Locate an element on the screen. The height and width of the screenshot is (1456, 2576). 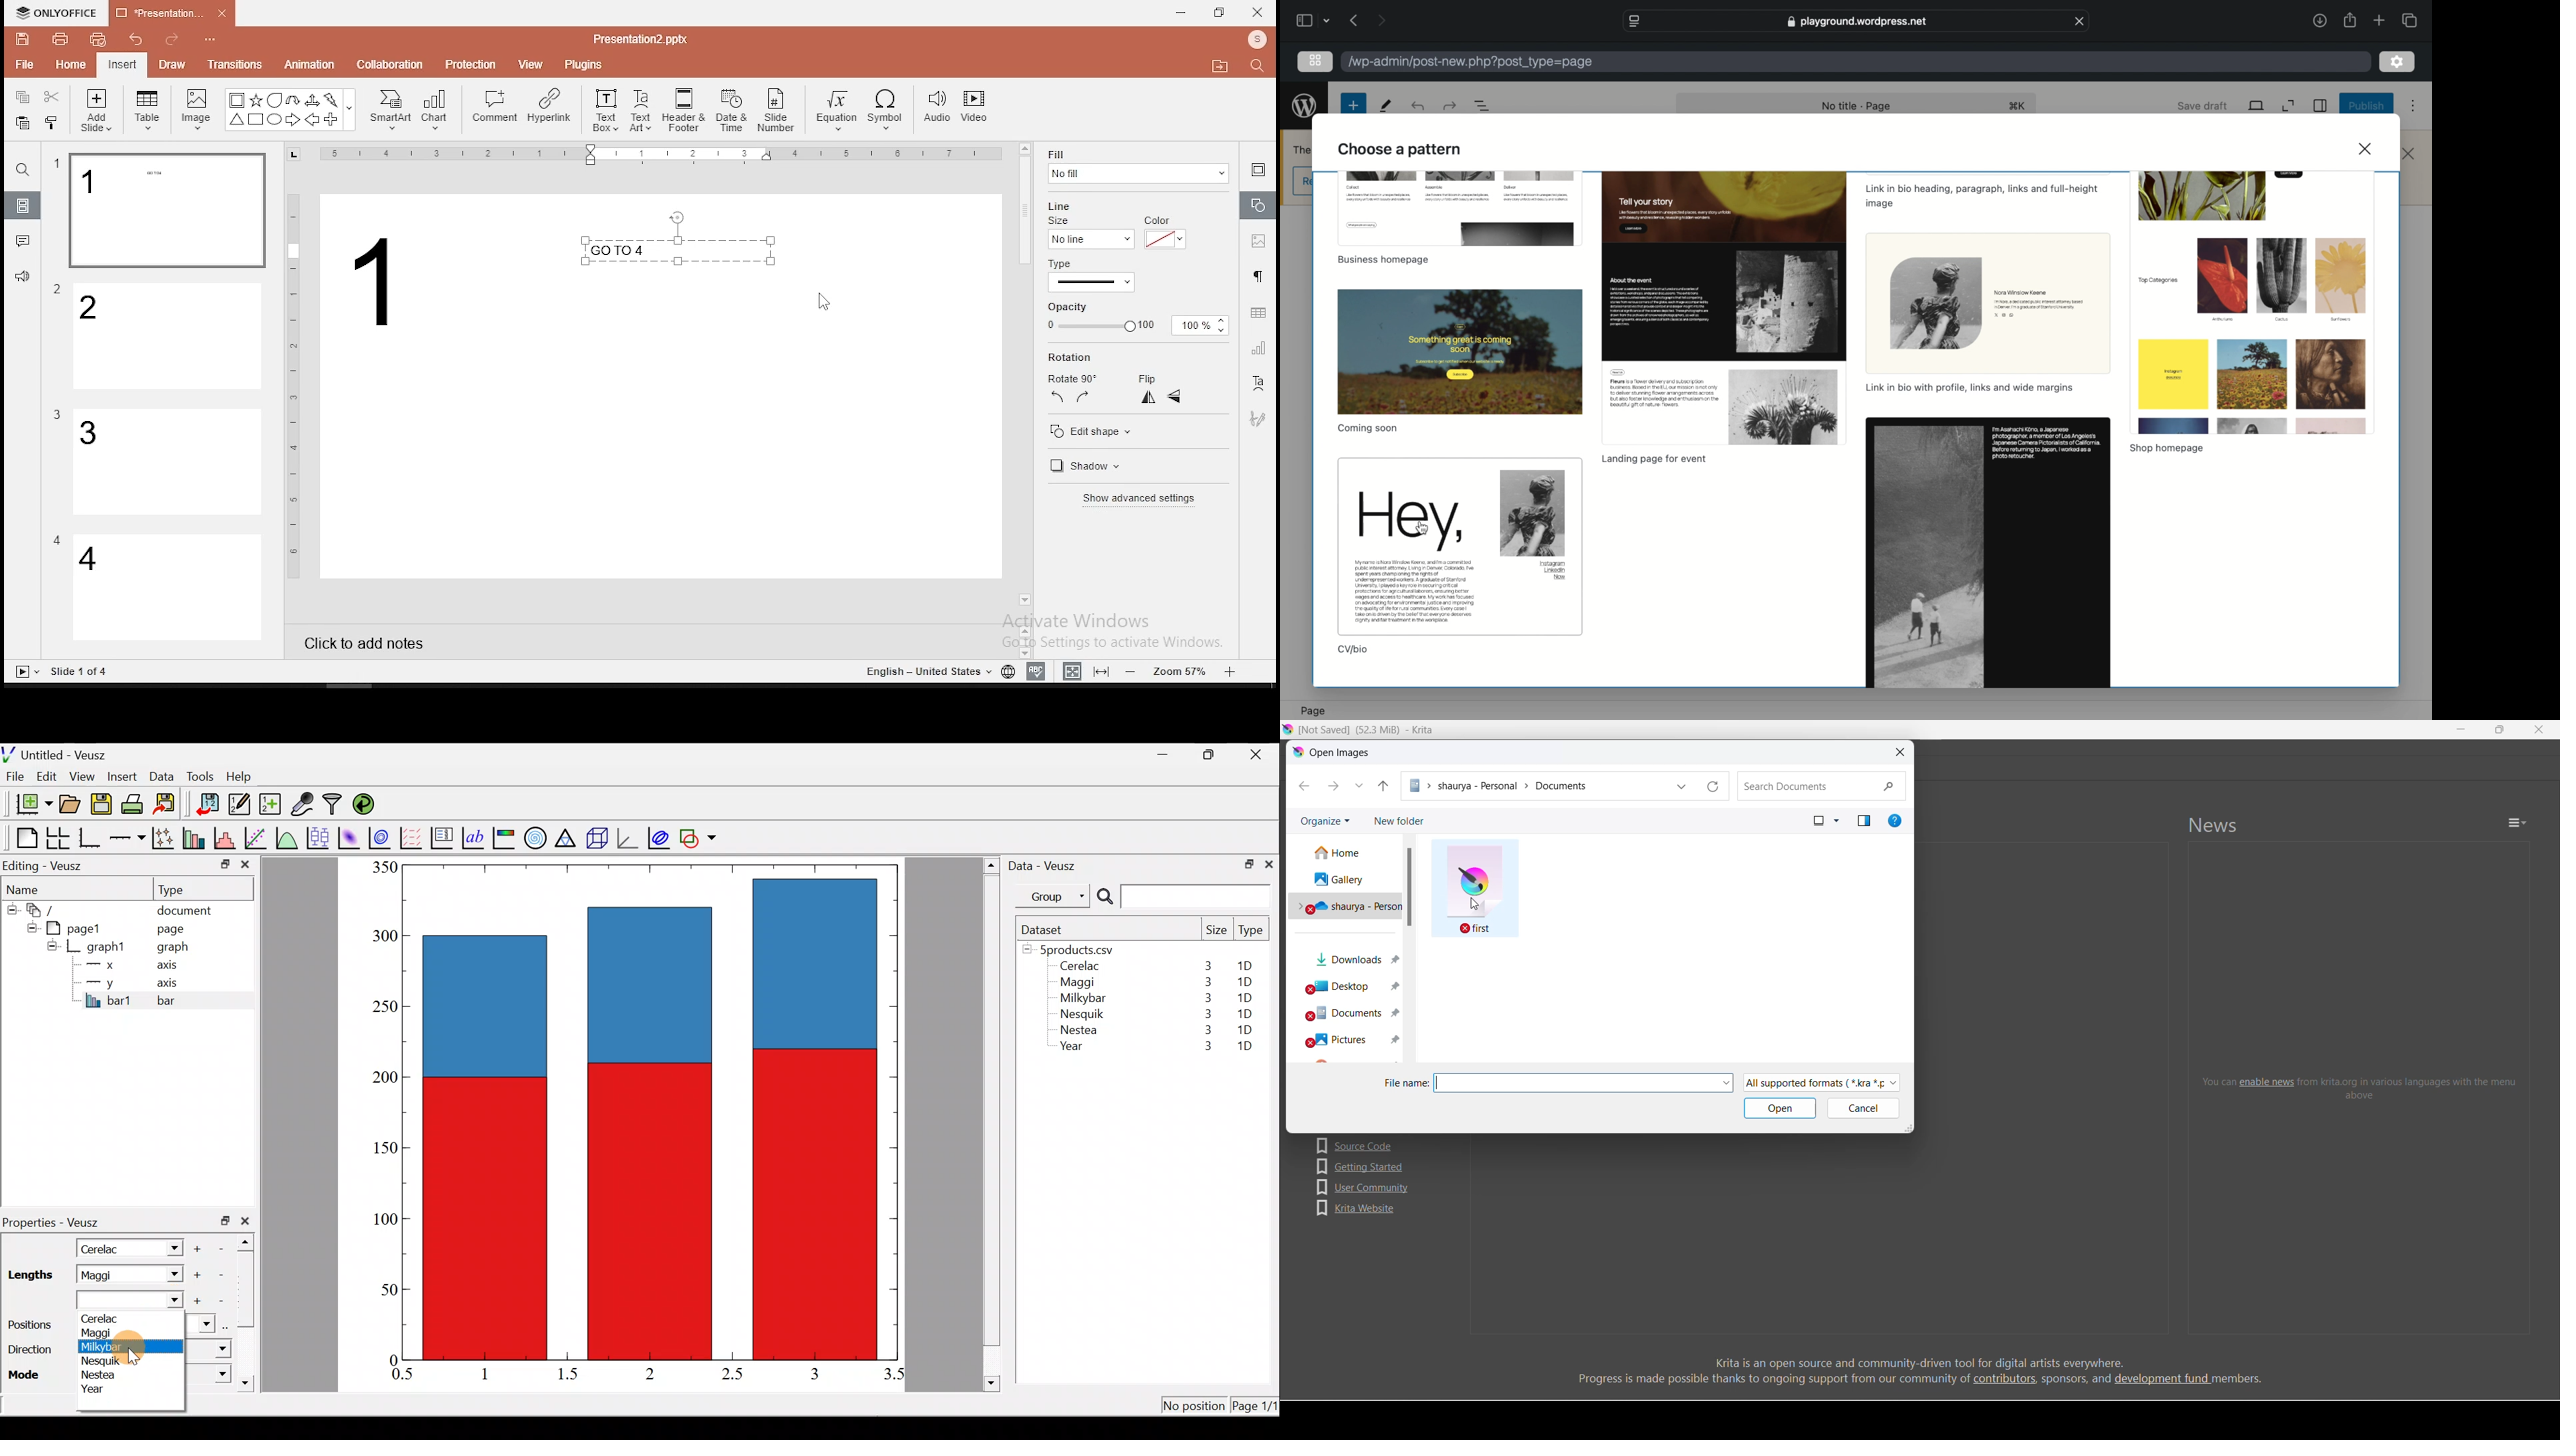
Length dropdown is located at coordinates (171, 1275).